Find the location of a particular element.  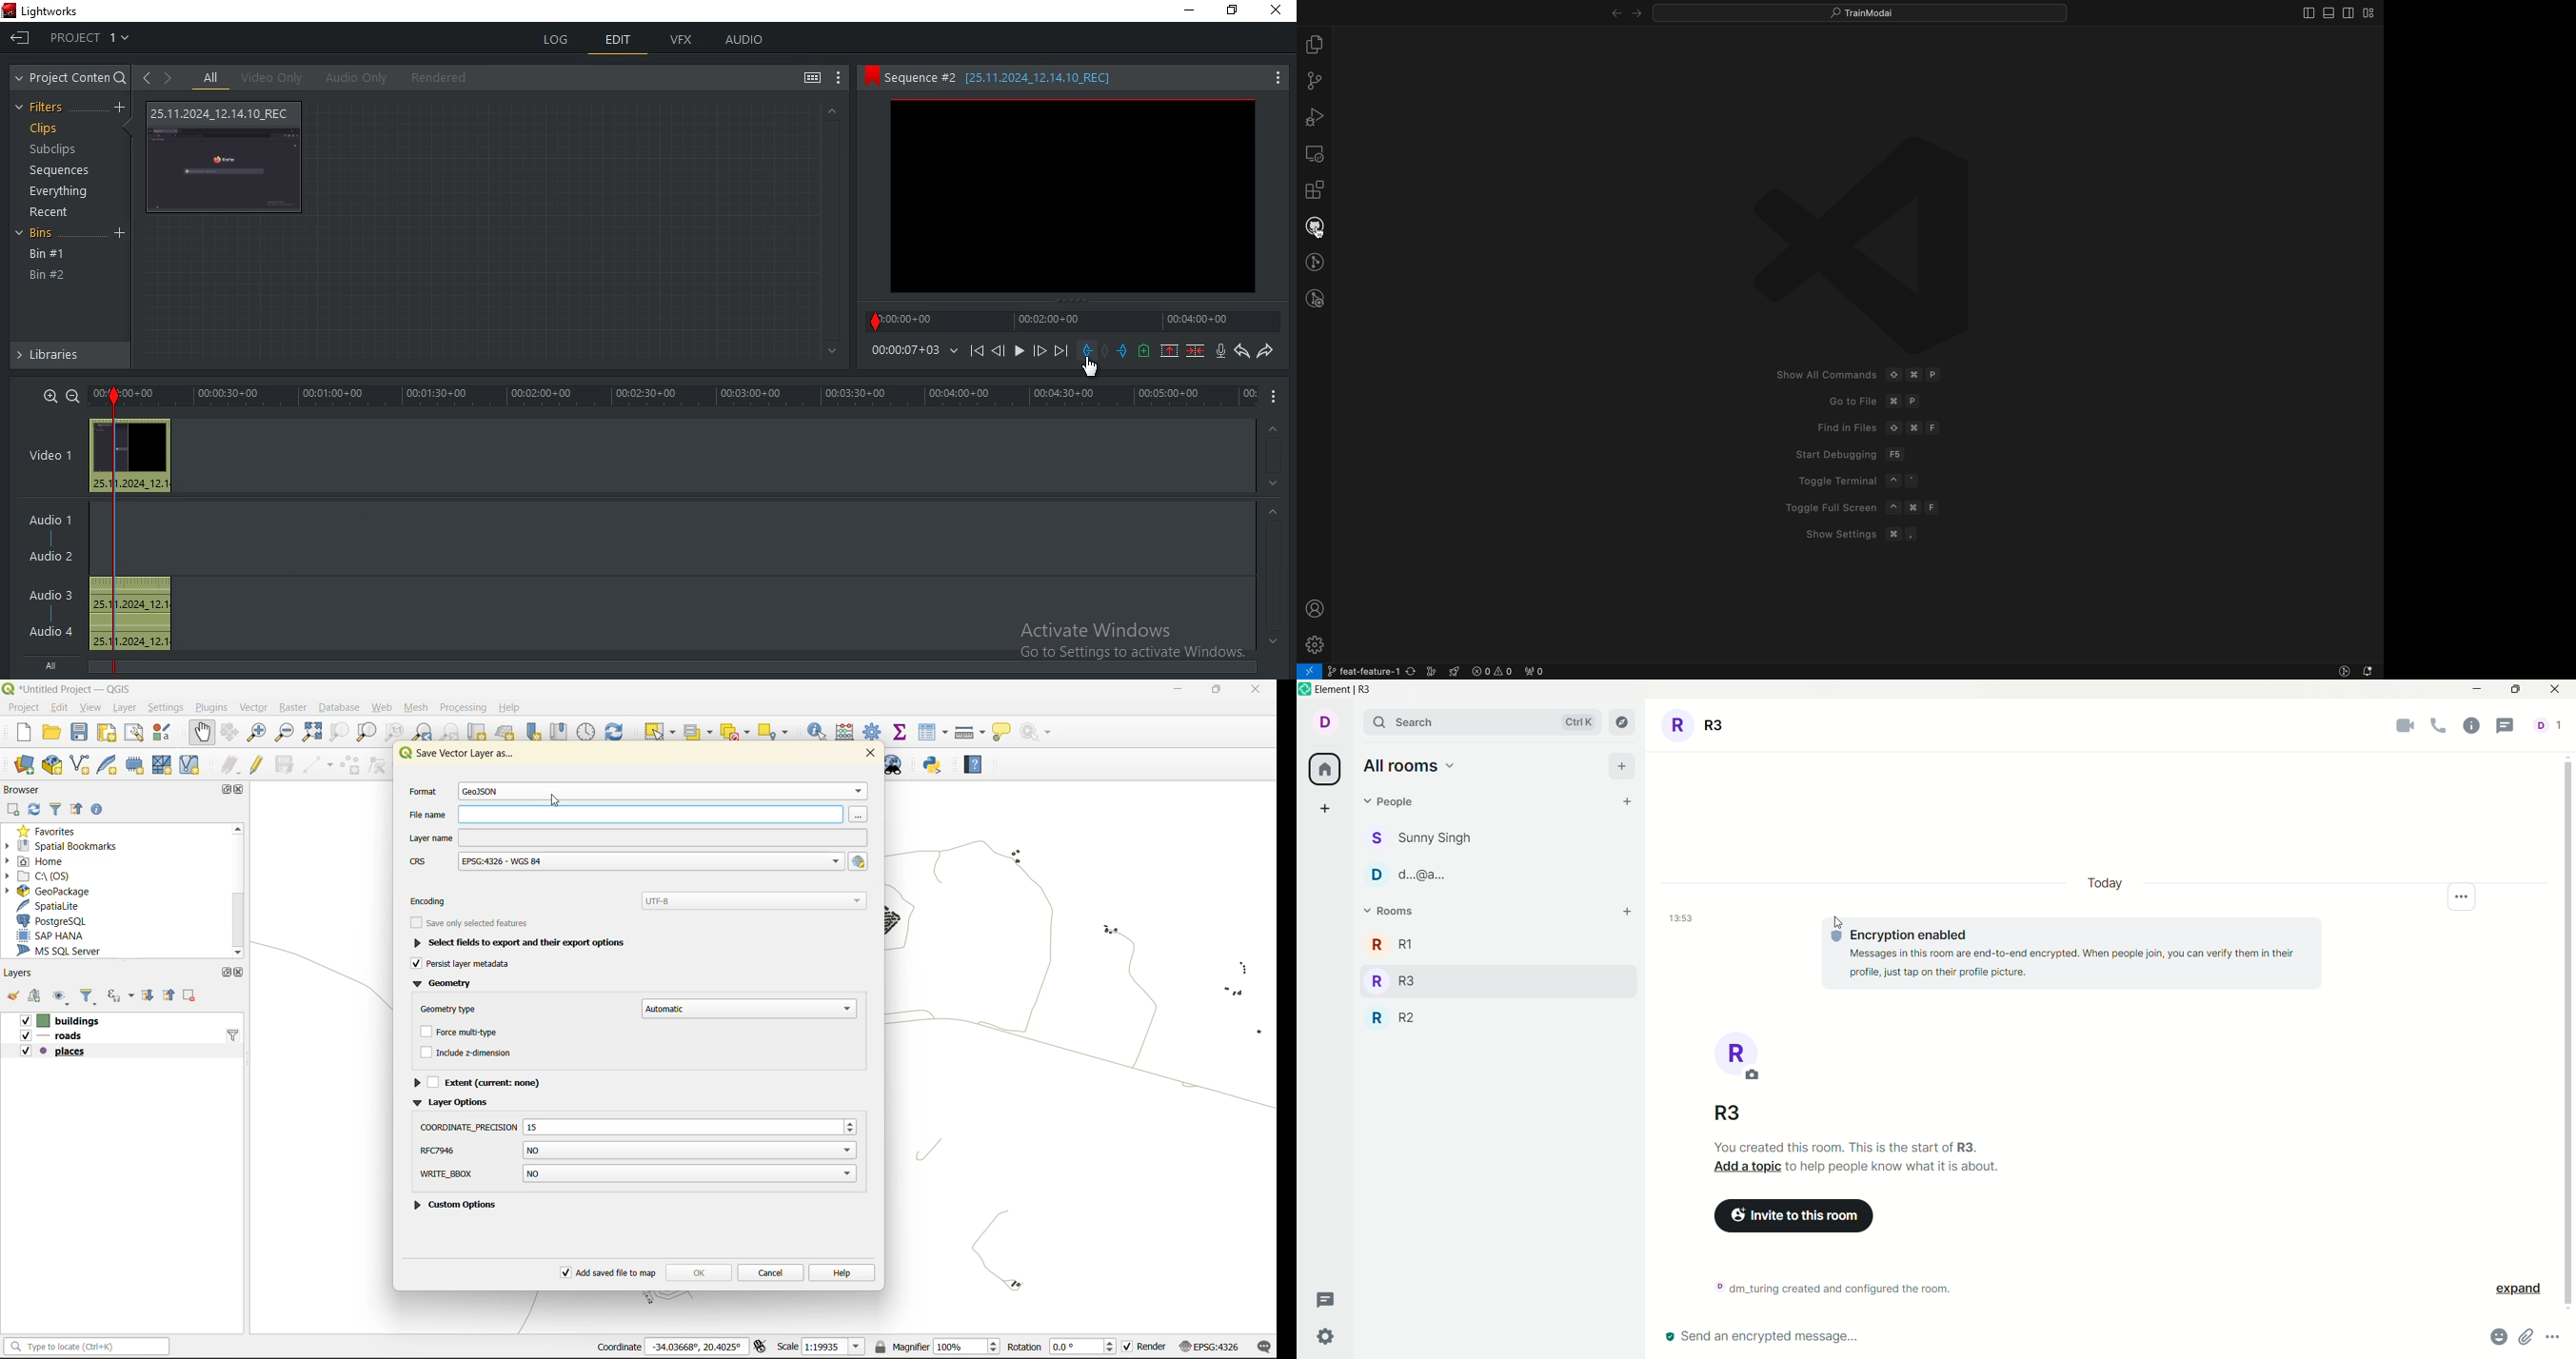

quick menu is located at coordinates (1861, 11).